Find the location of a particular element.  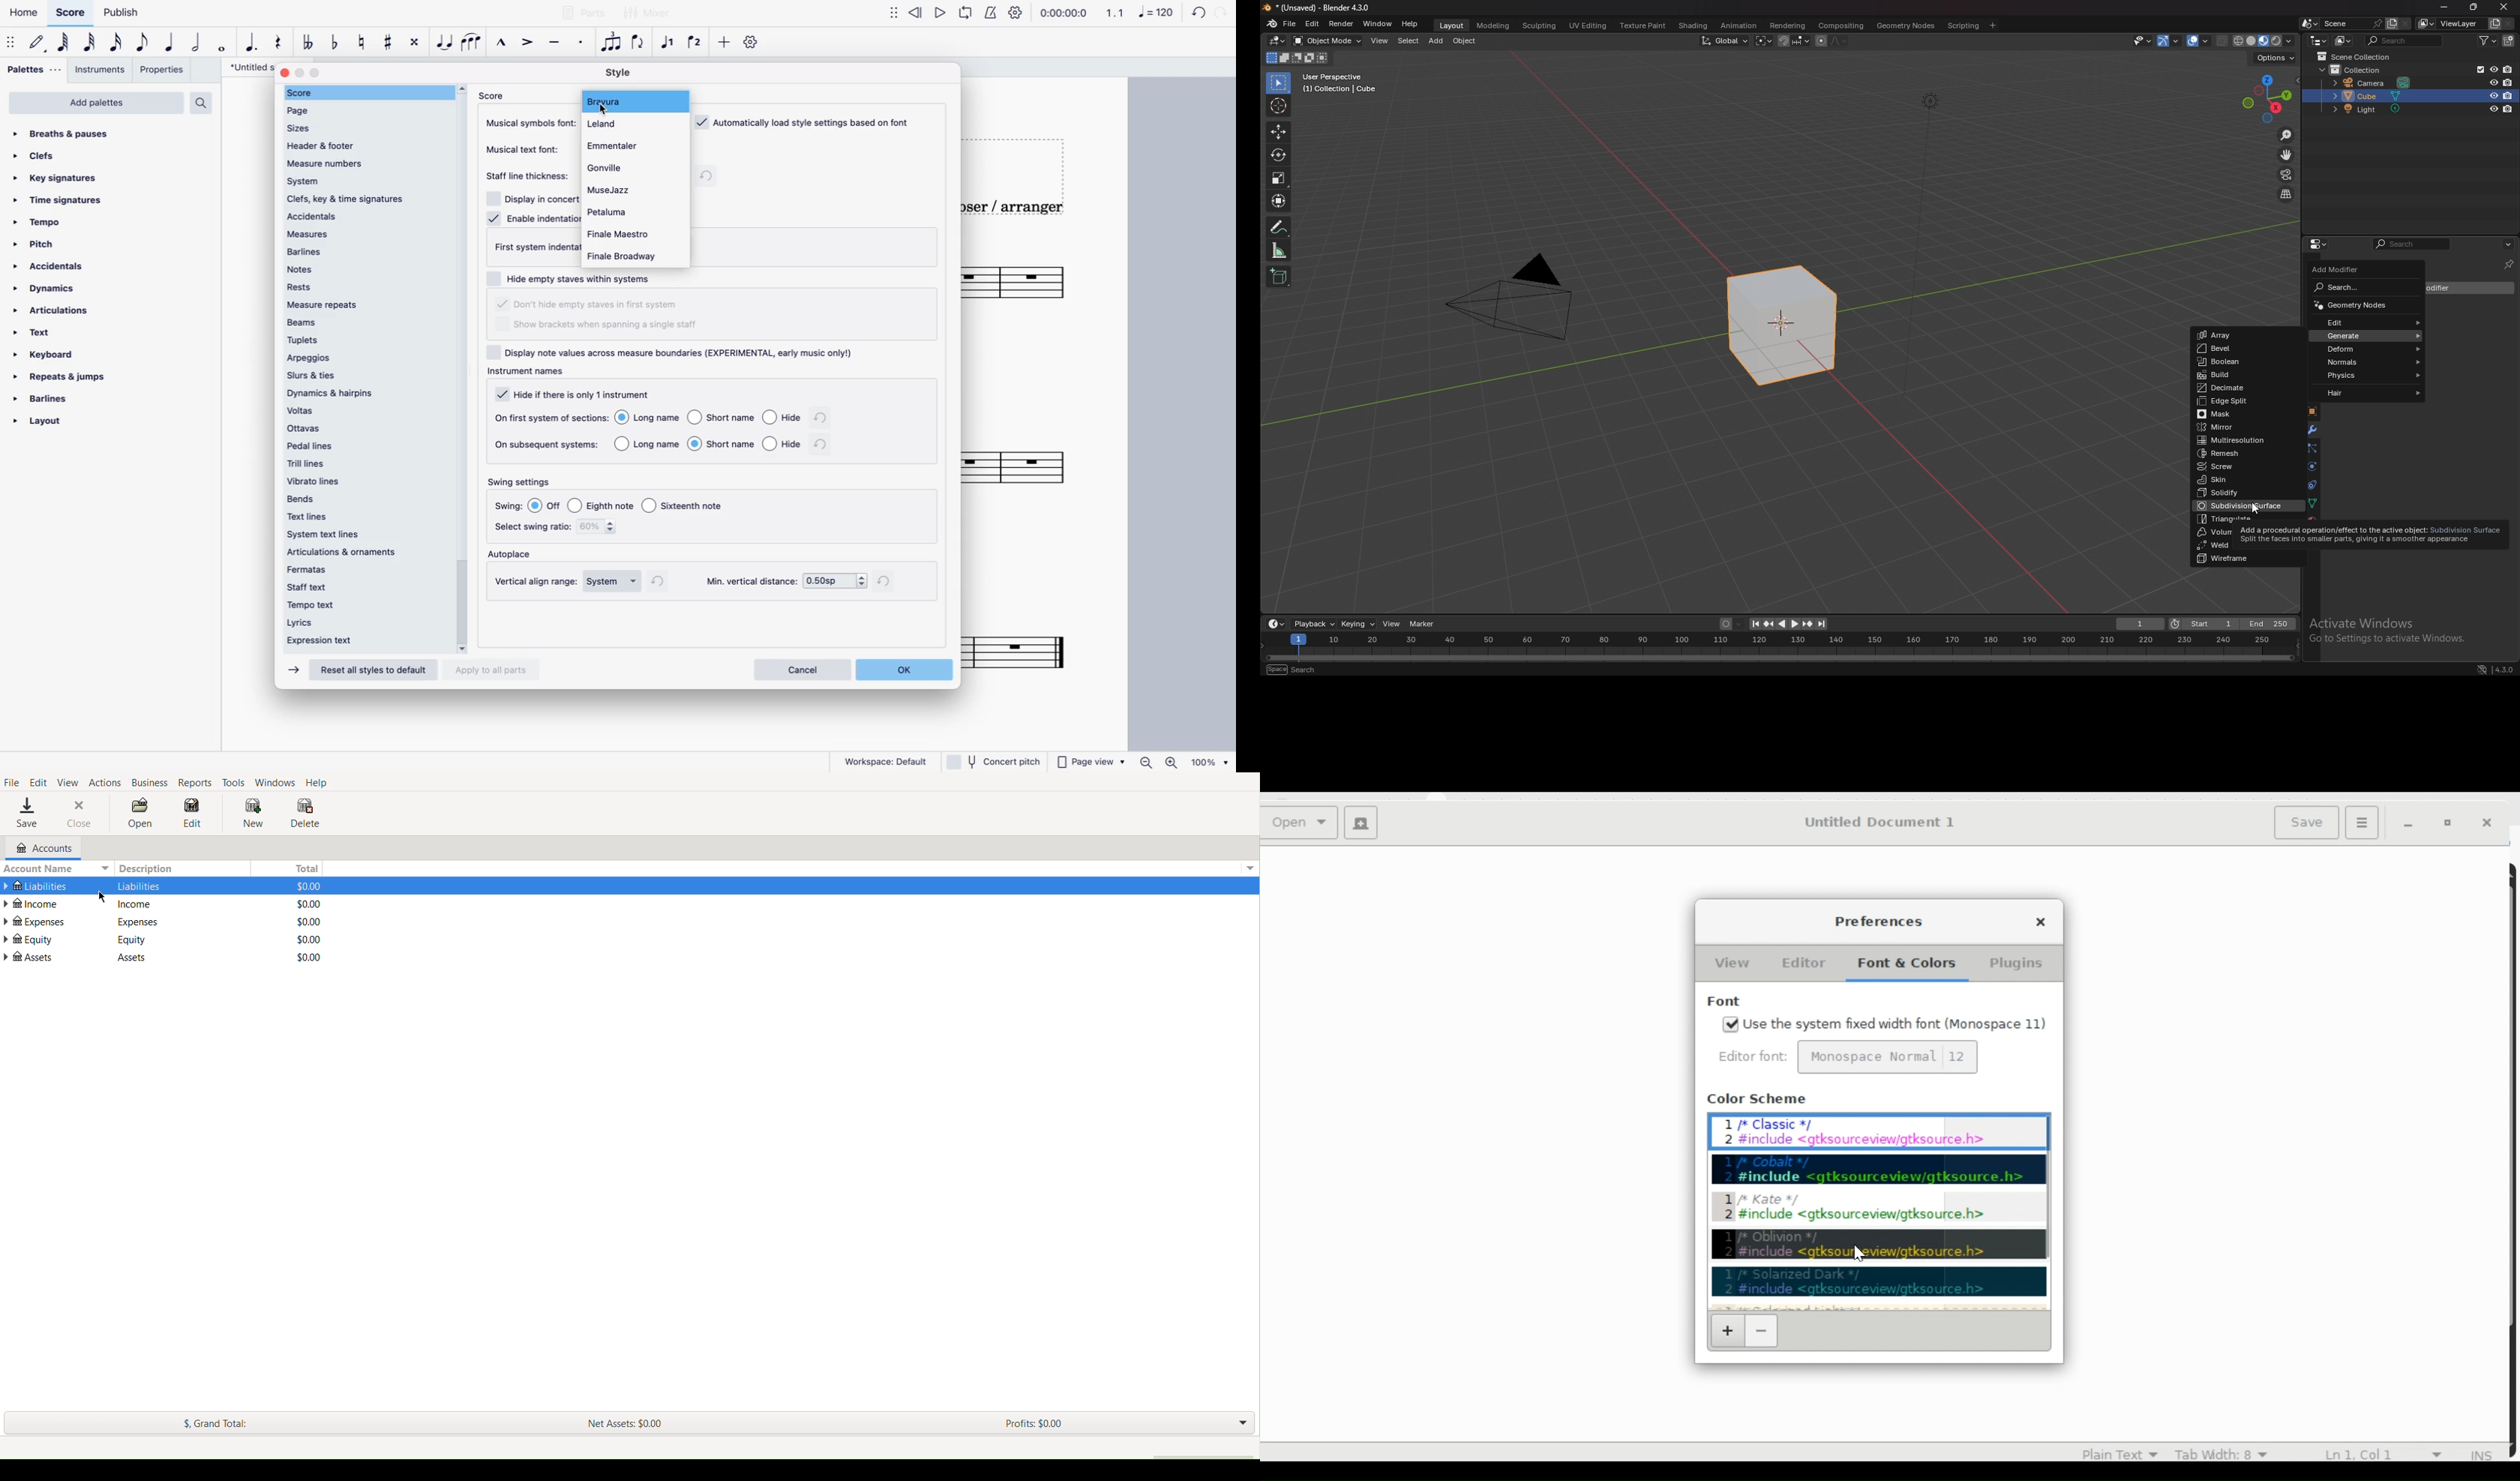

instruments is located at coordinates (99, 69).